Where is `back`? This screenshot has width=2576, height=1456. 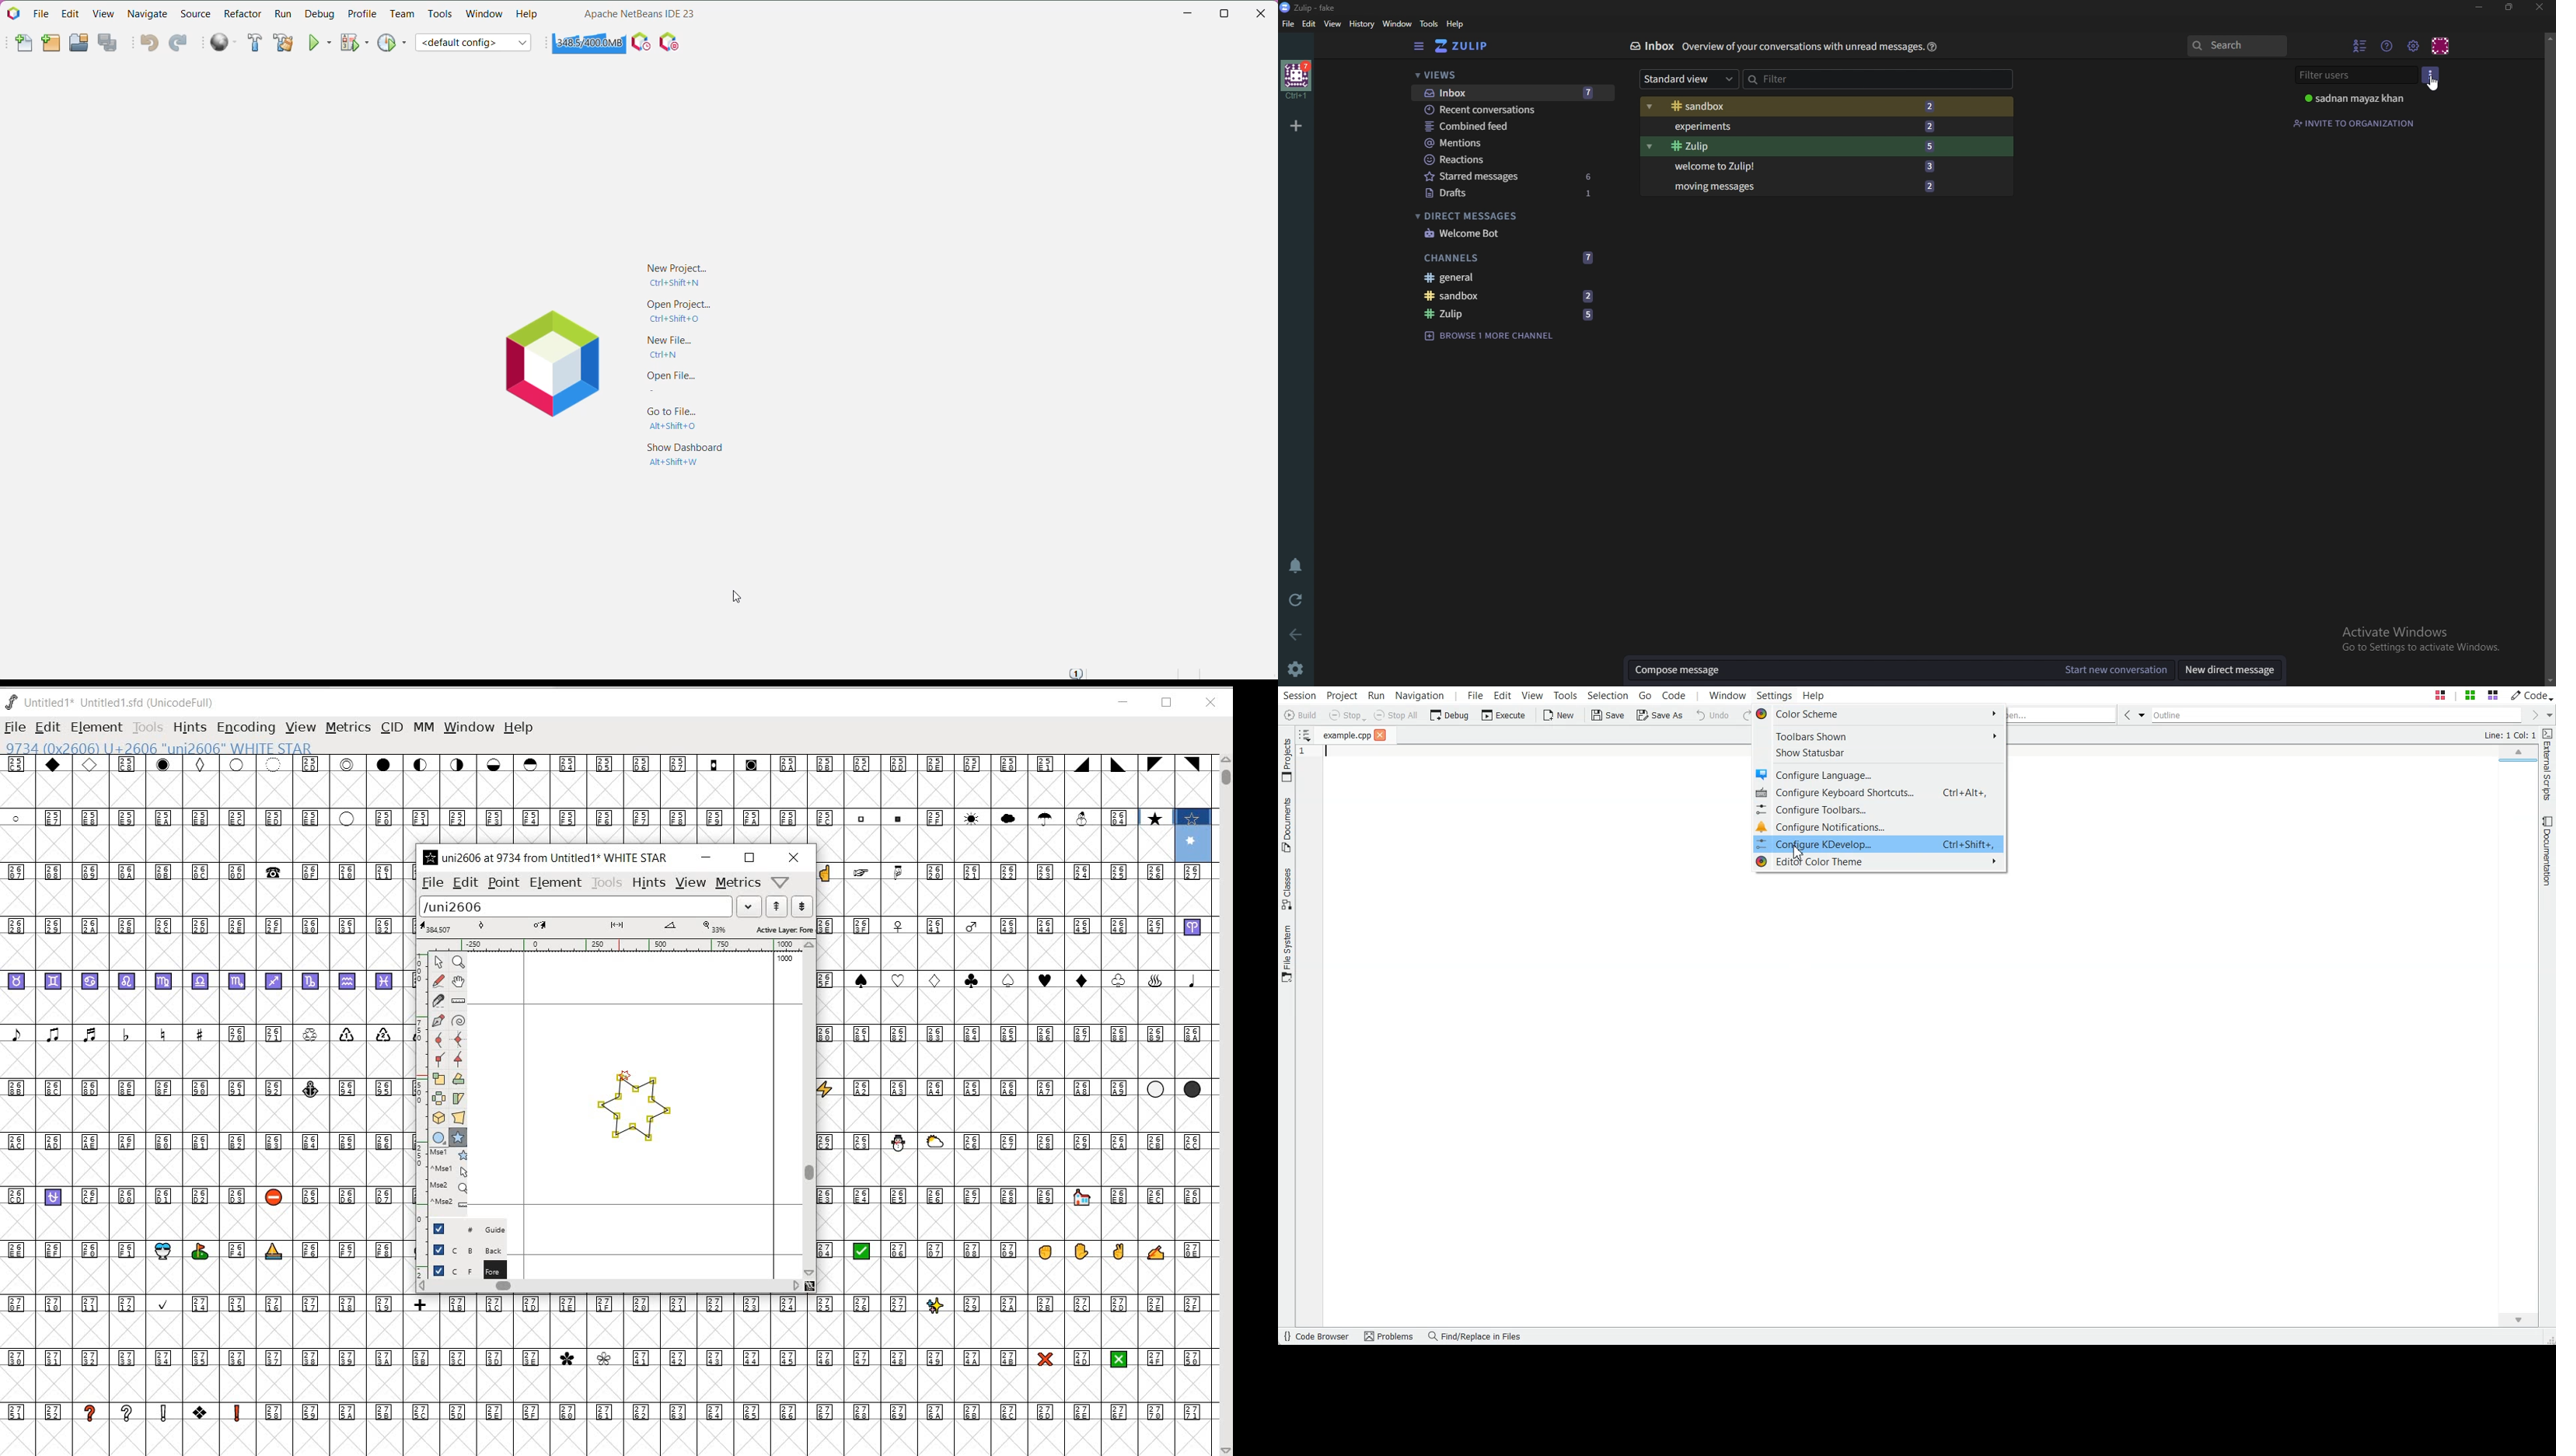
back is located at coordinates (1297, 634).